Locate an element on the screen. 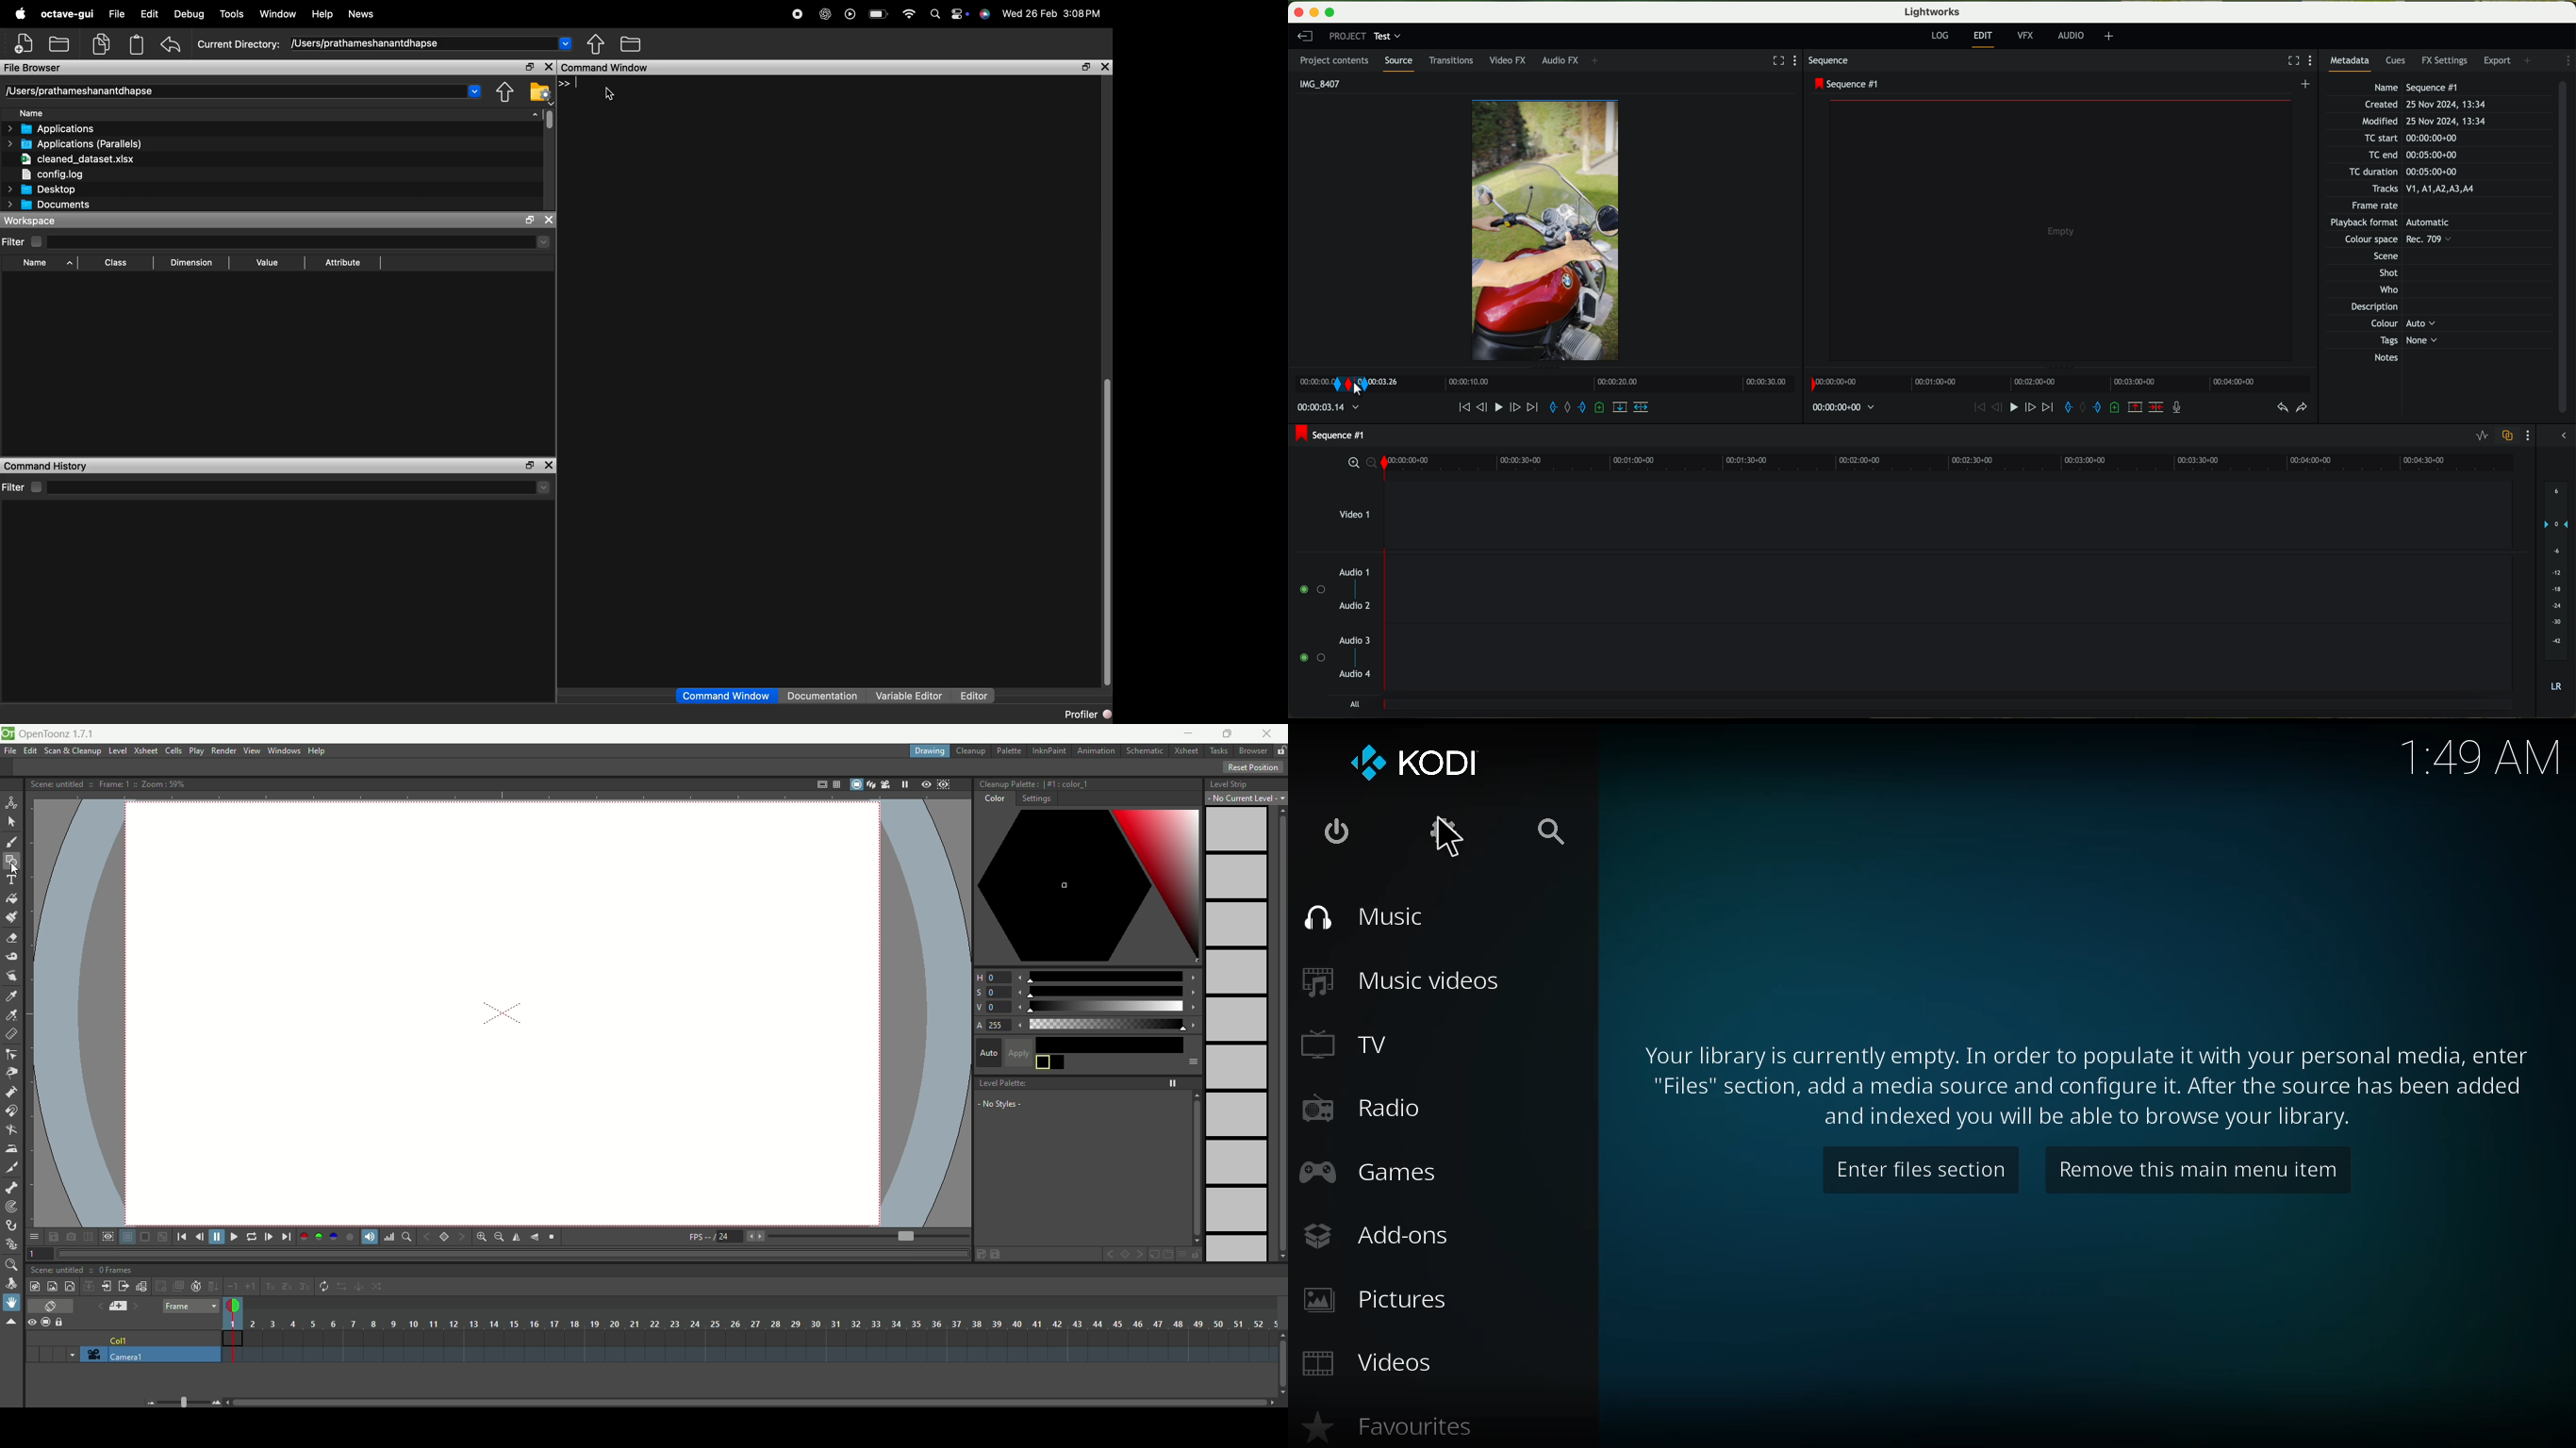  power is located at coordinates (1335, 831).